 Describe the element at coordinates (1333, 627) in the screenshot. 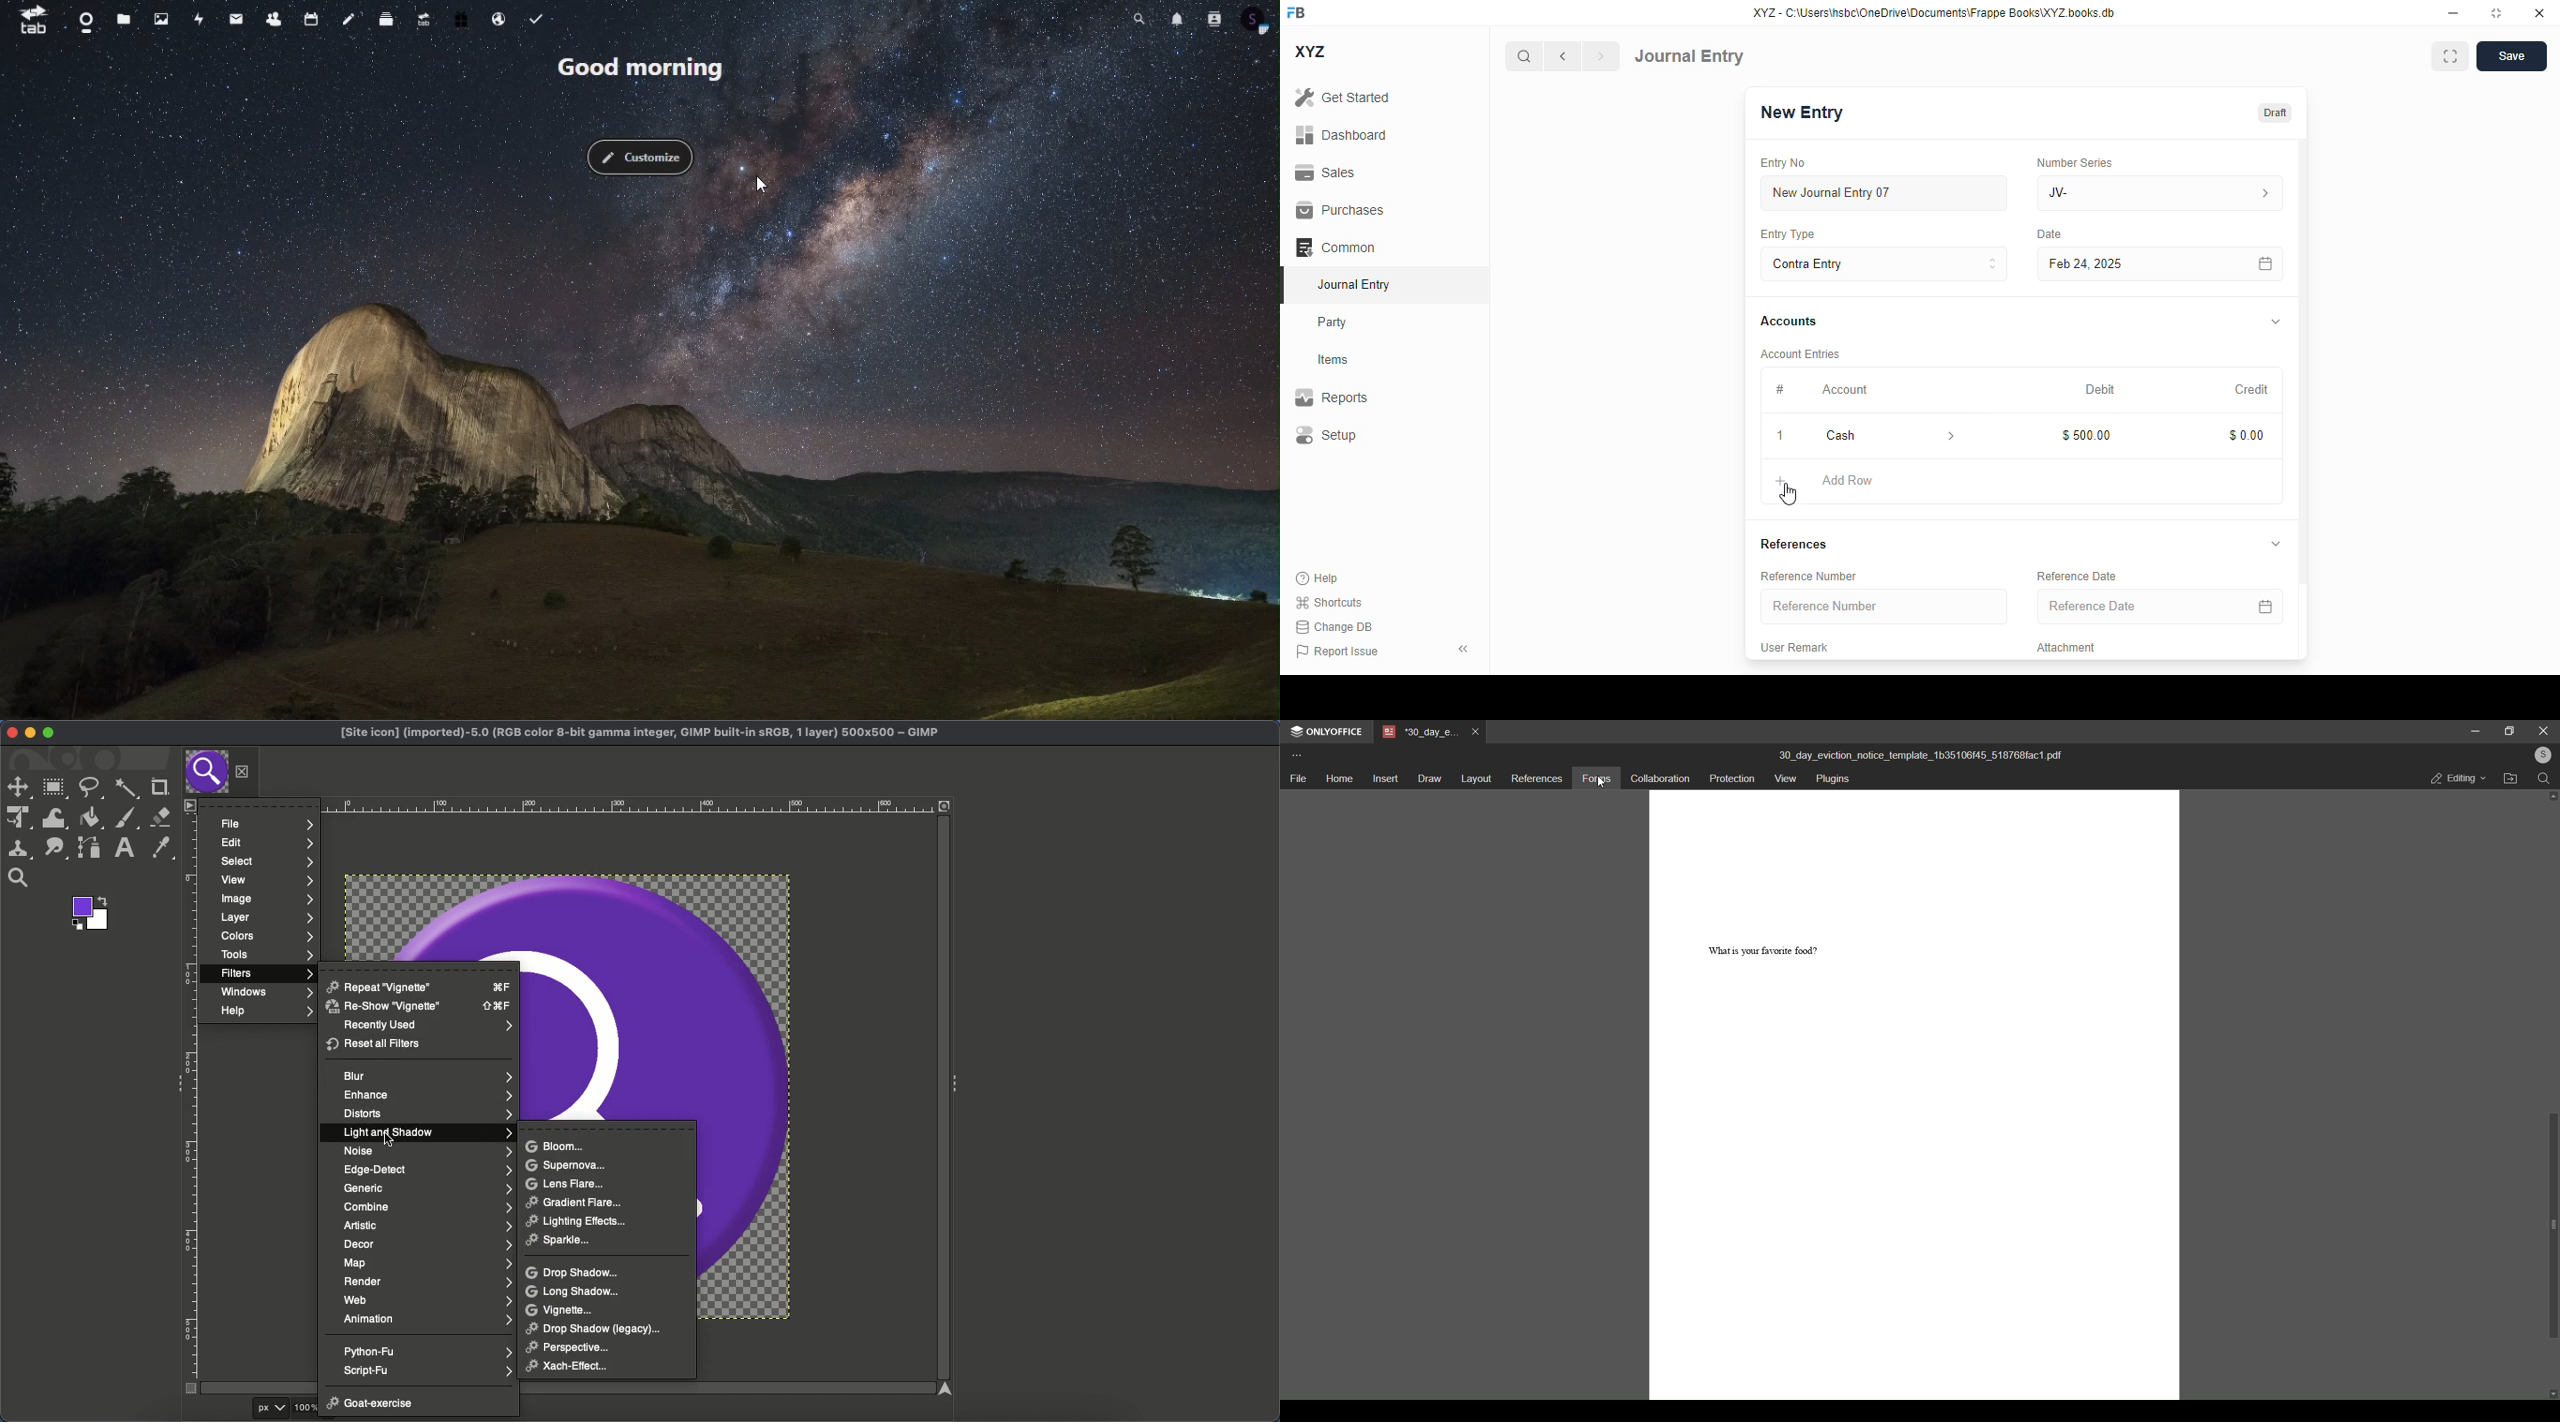

I see `change DB` at that location.